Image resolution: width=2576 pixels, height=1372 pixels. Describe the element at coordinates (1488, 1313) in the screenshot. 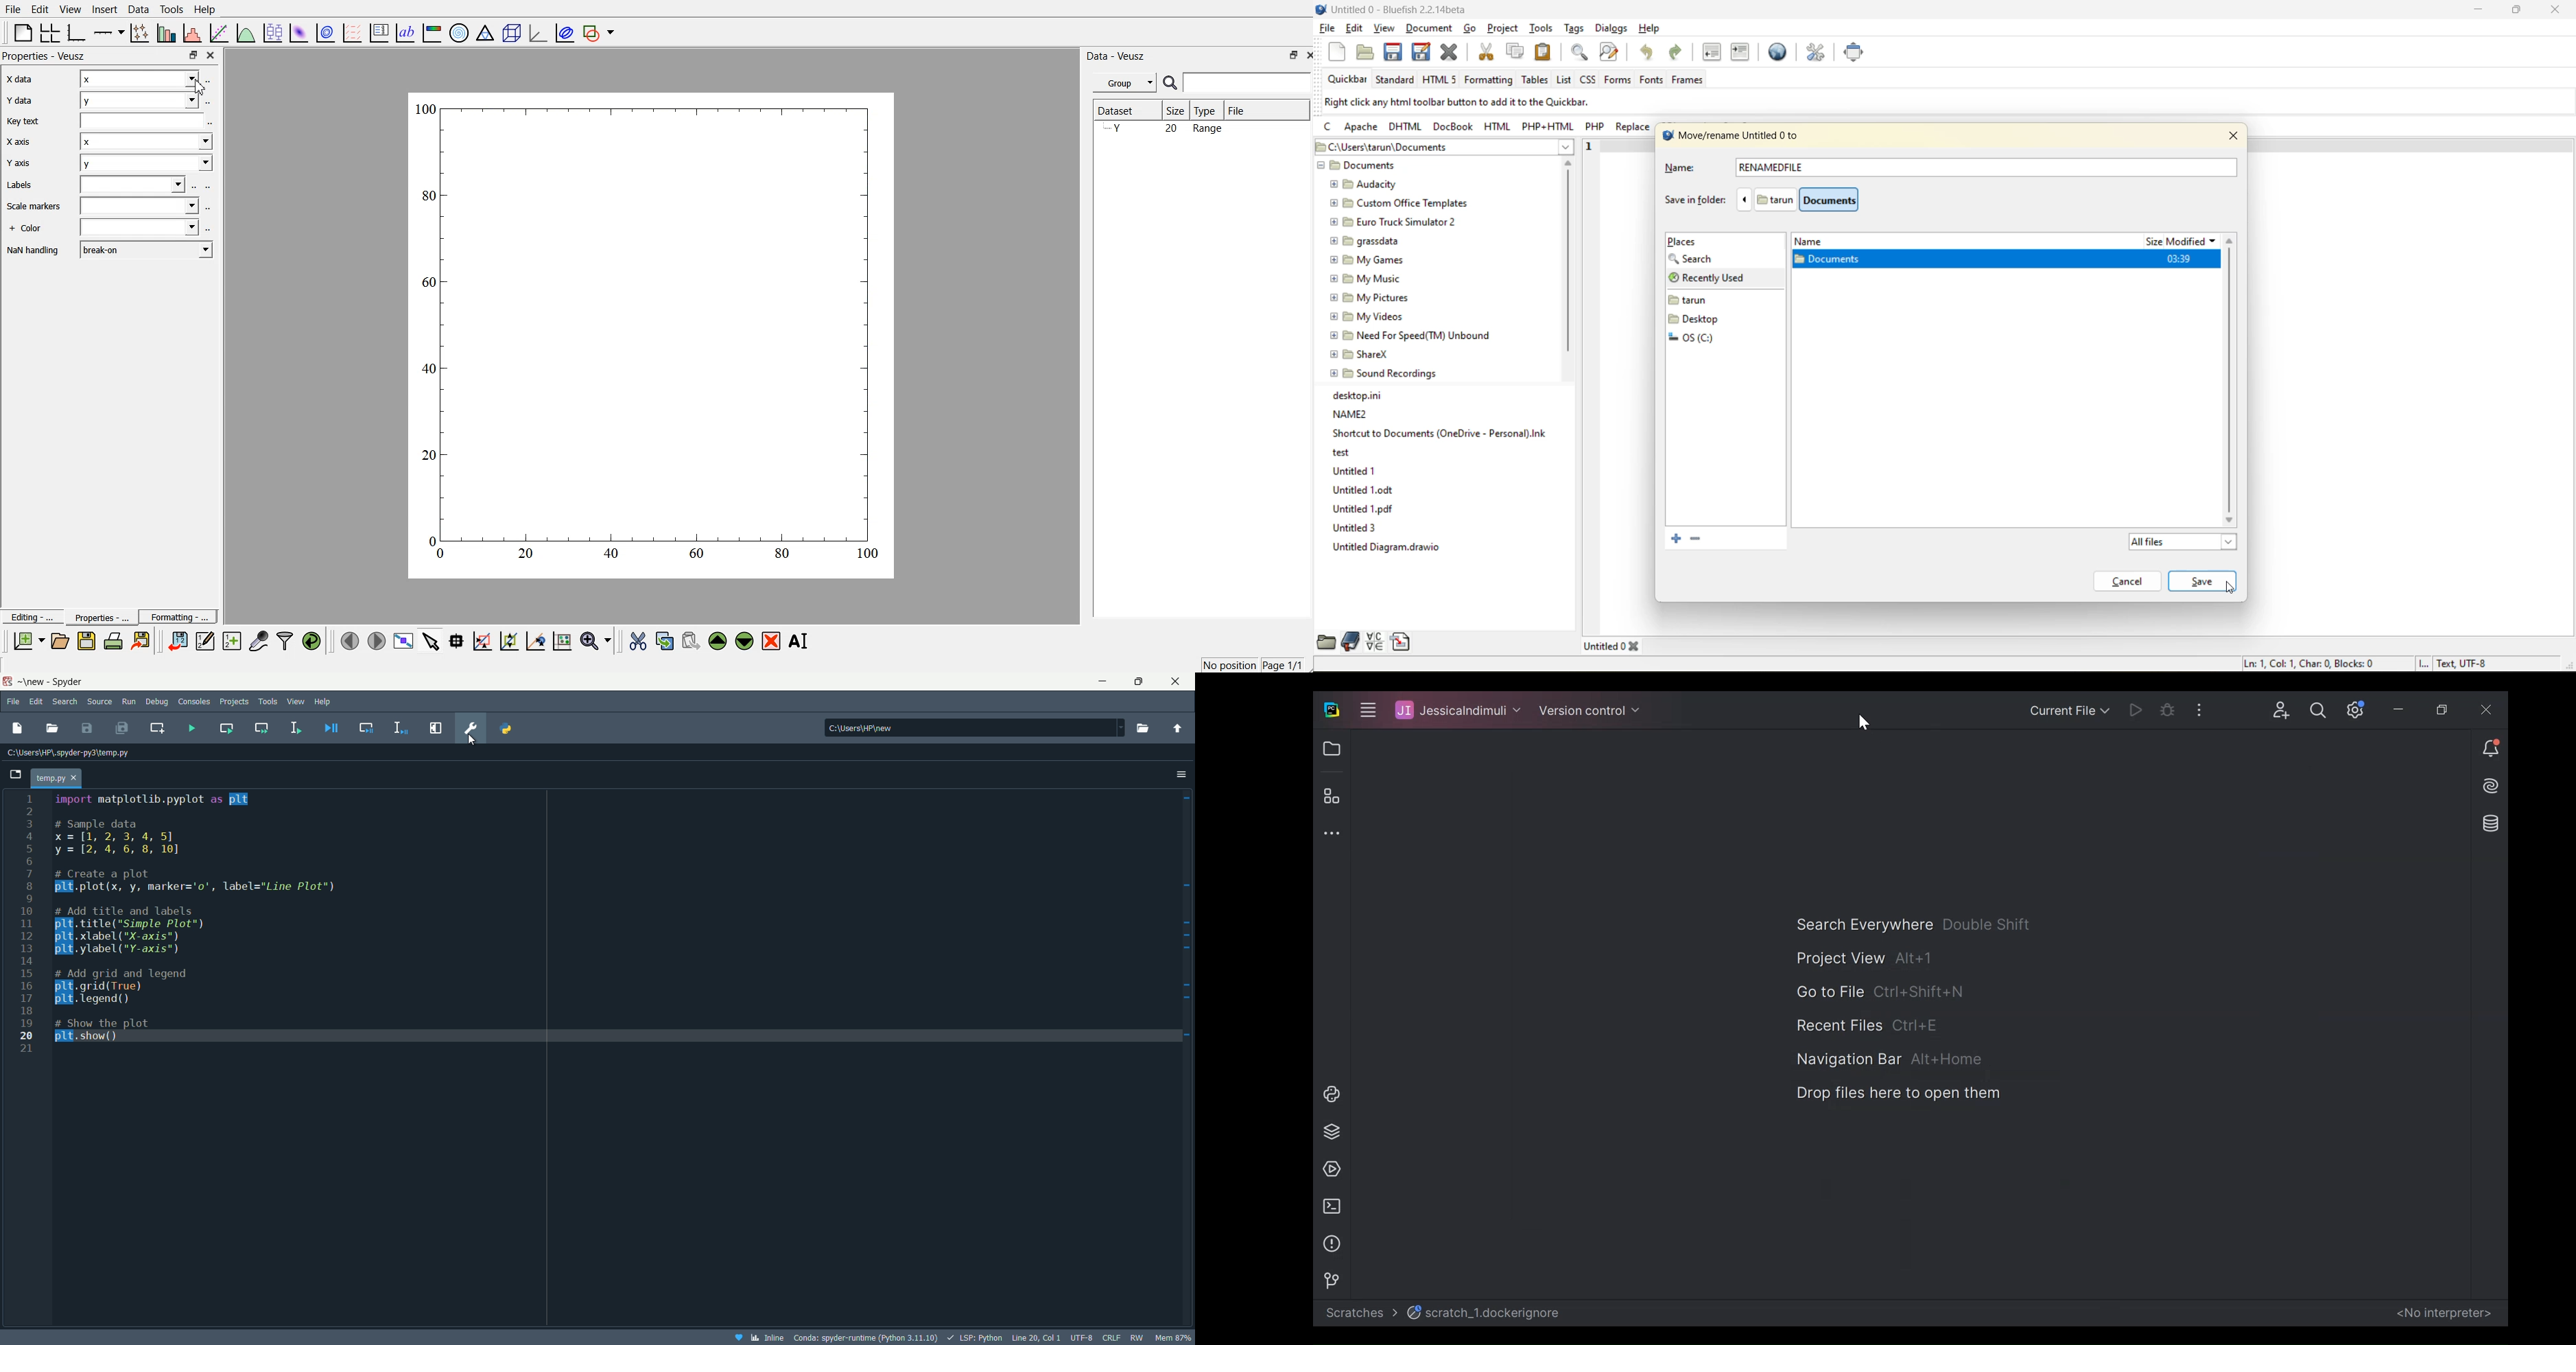

I see `scratch_1.dockerignore` at that location.